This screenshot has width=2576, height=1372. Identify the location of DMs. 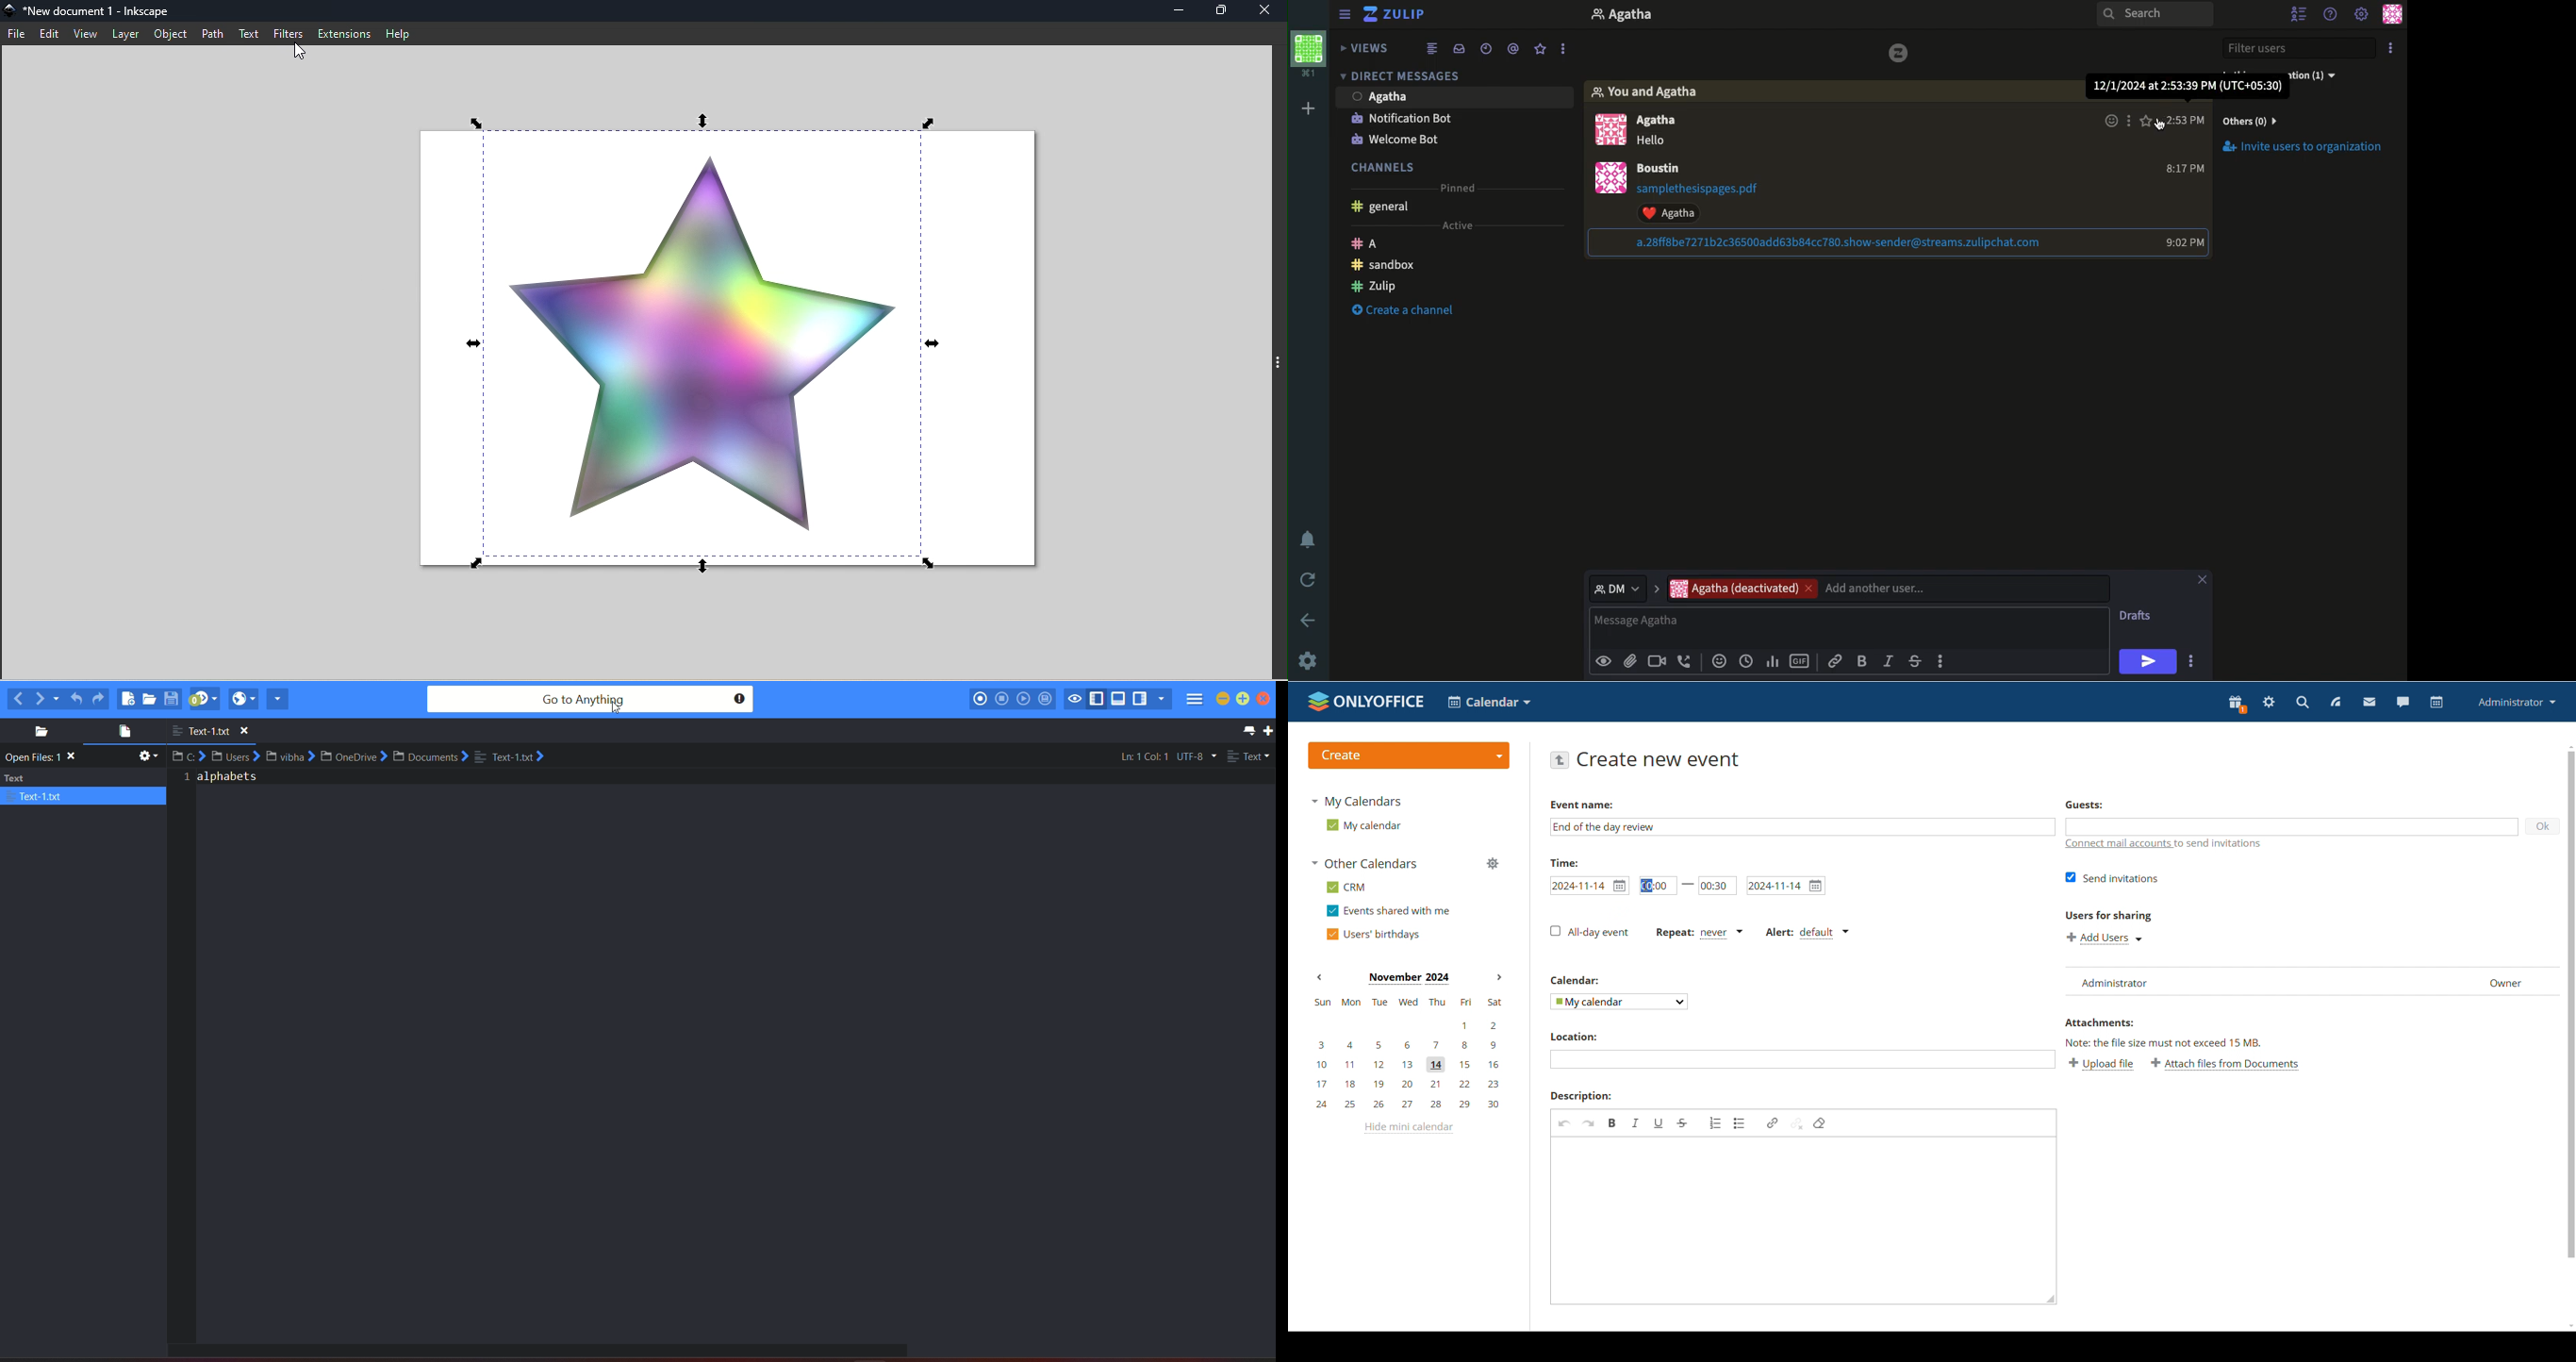
(1400, 75).